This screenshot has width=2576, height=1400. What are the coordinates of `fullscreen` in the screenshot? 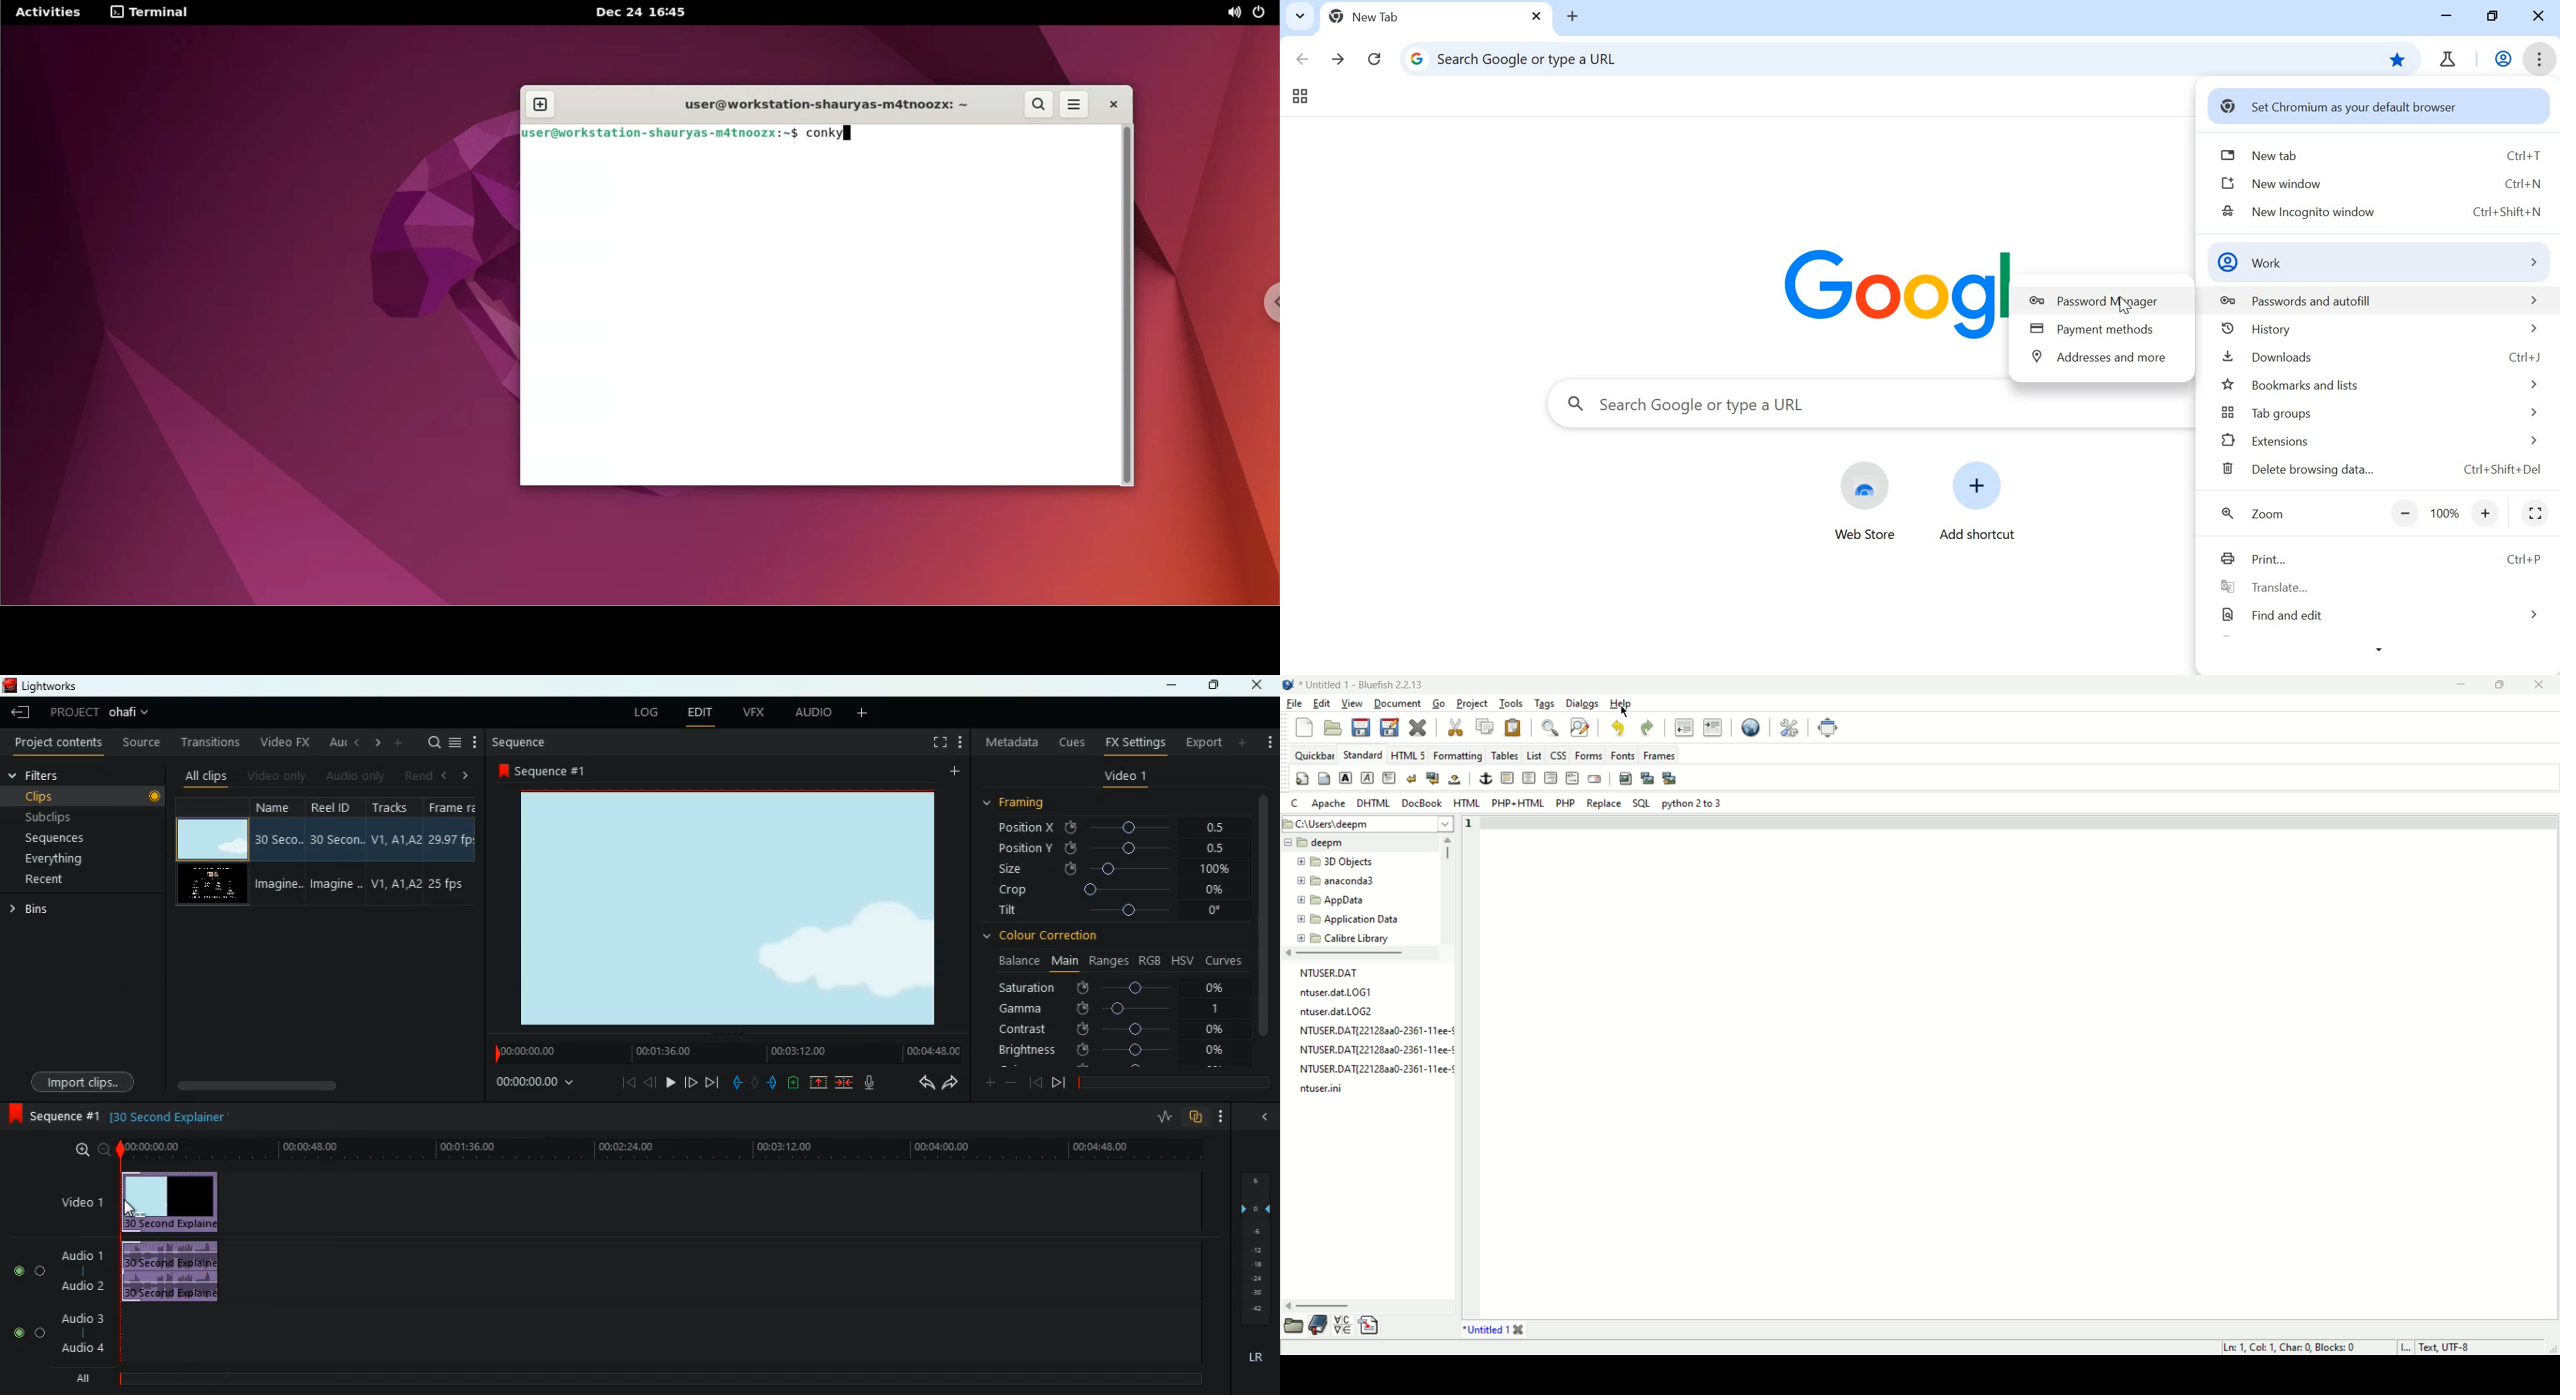 It's located at (1827, 729).